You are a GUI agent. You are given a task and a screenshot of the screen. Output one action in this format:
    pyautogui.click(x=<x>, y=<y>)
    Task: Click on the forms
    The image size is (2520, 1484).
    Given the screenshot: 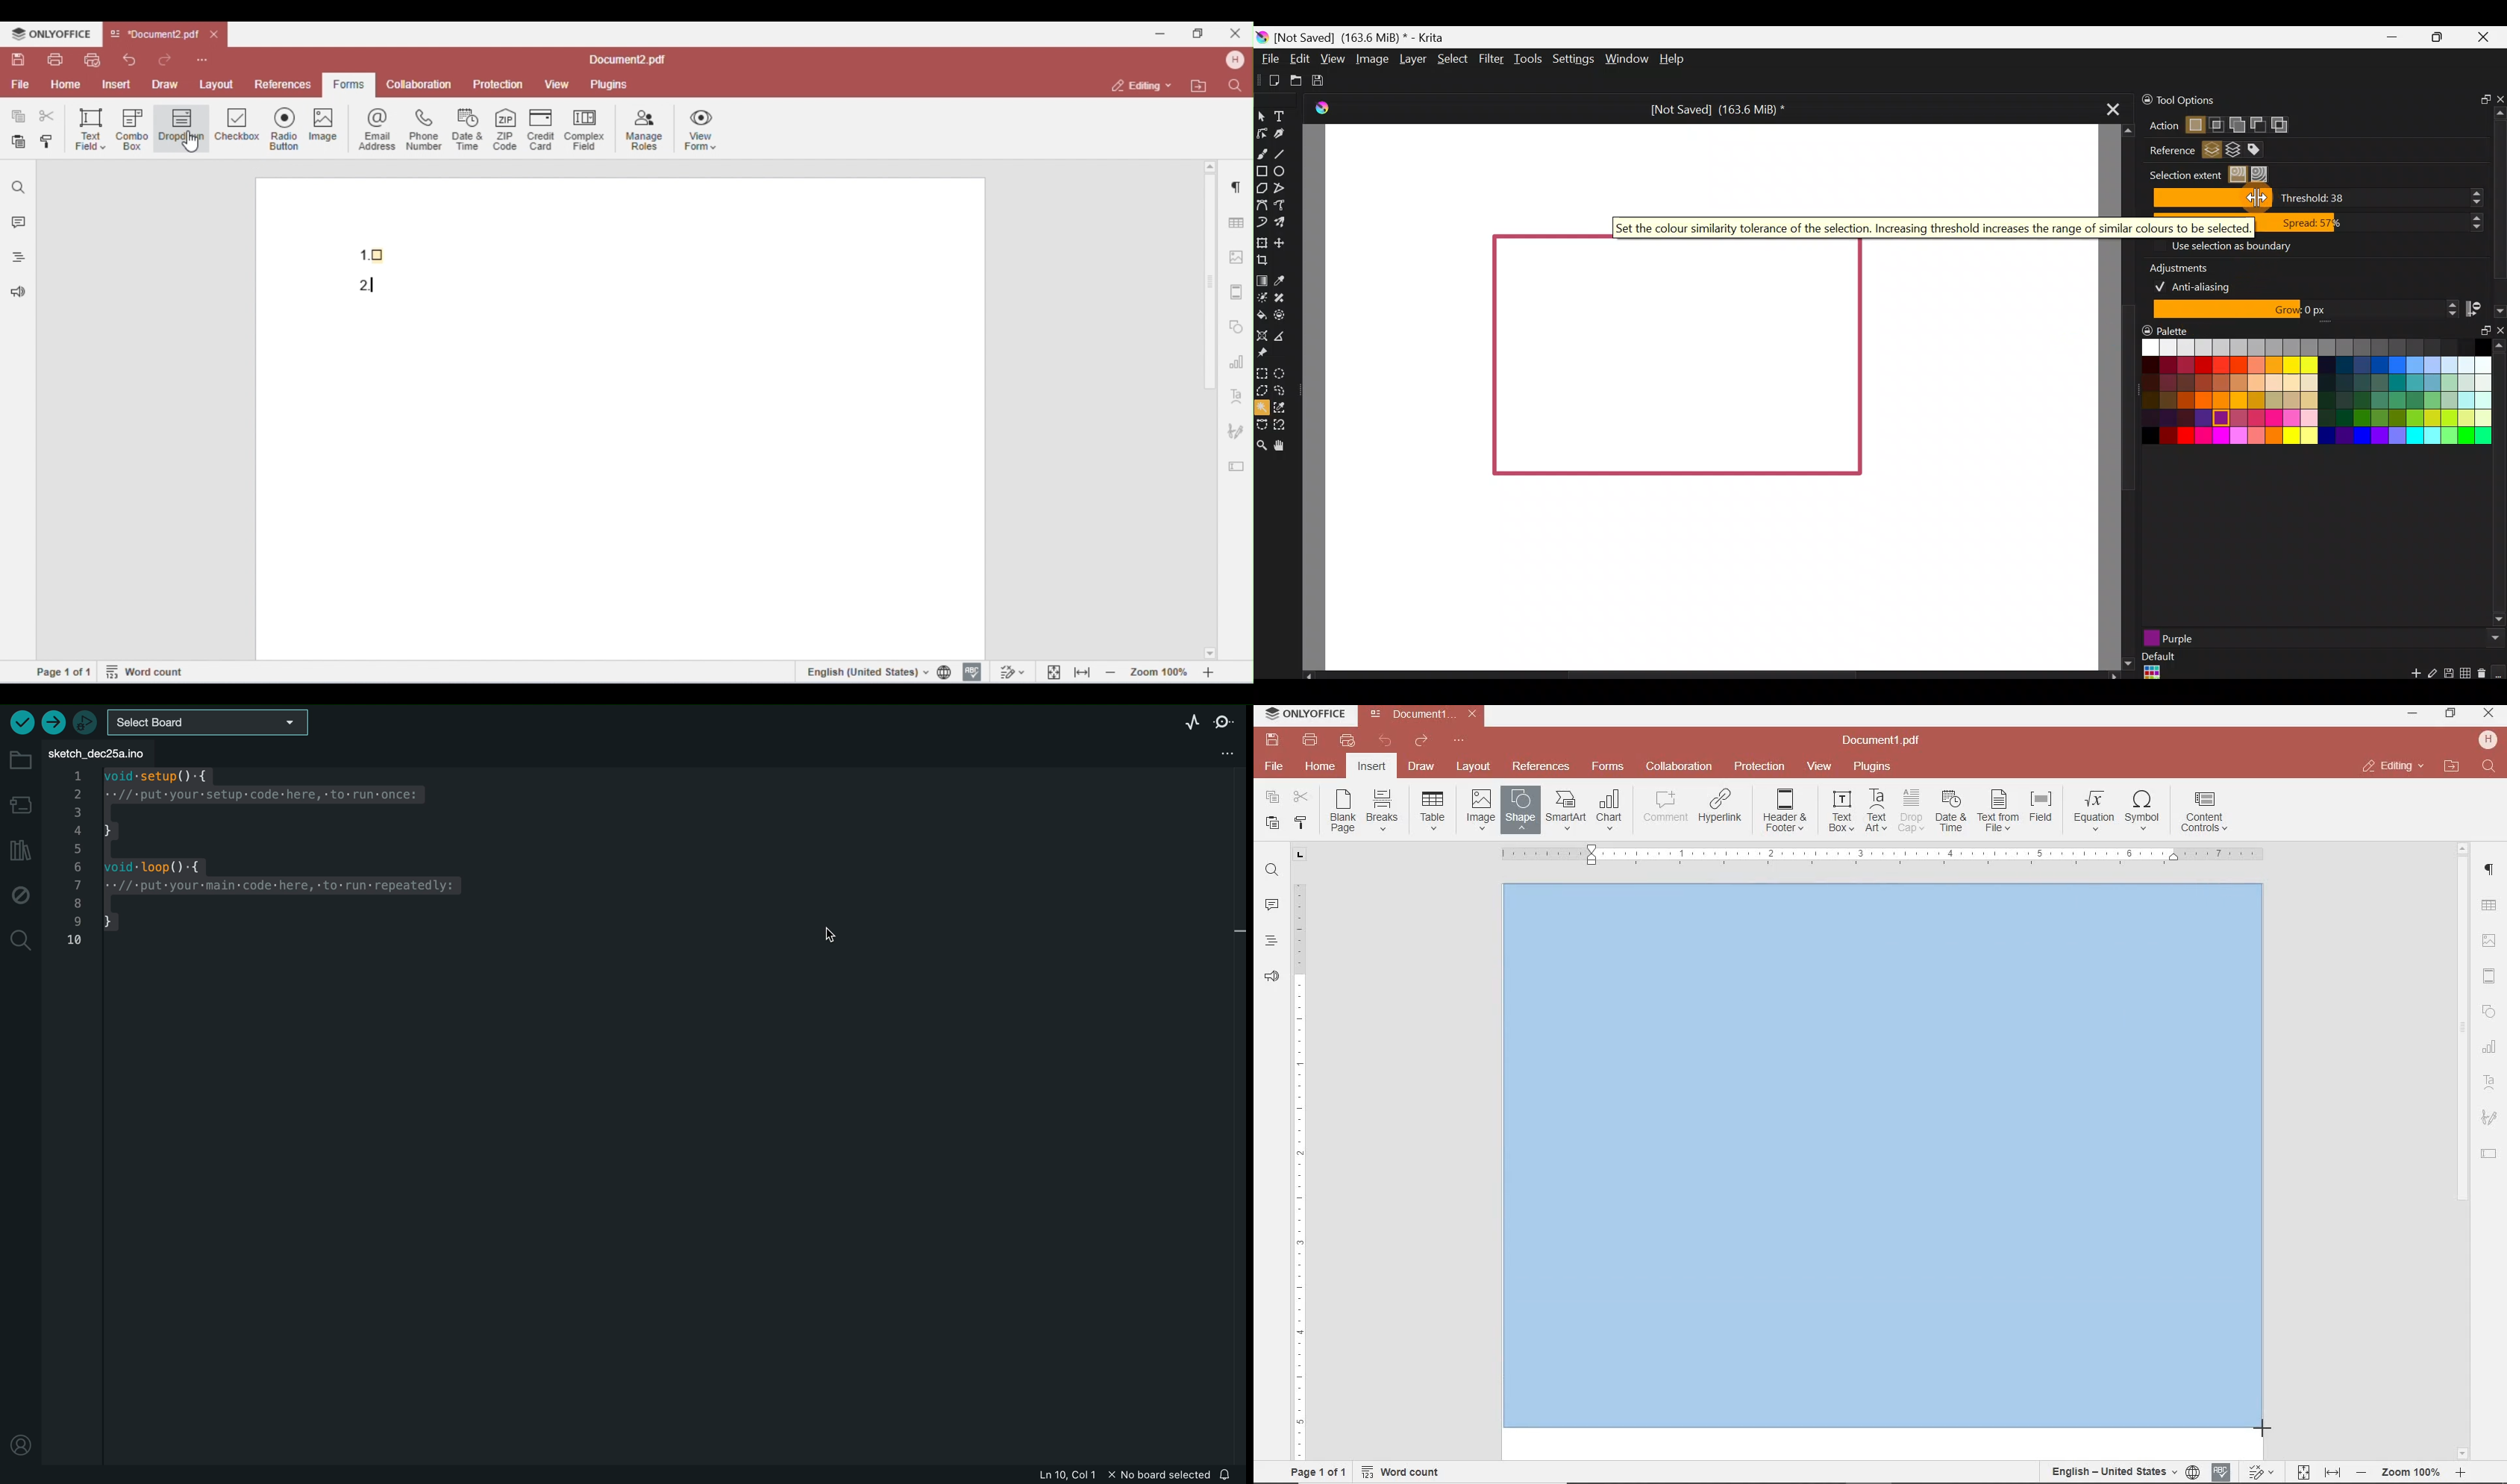 What is the action you would take?
    pyautogui.click(x=1608, y=766)
    